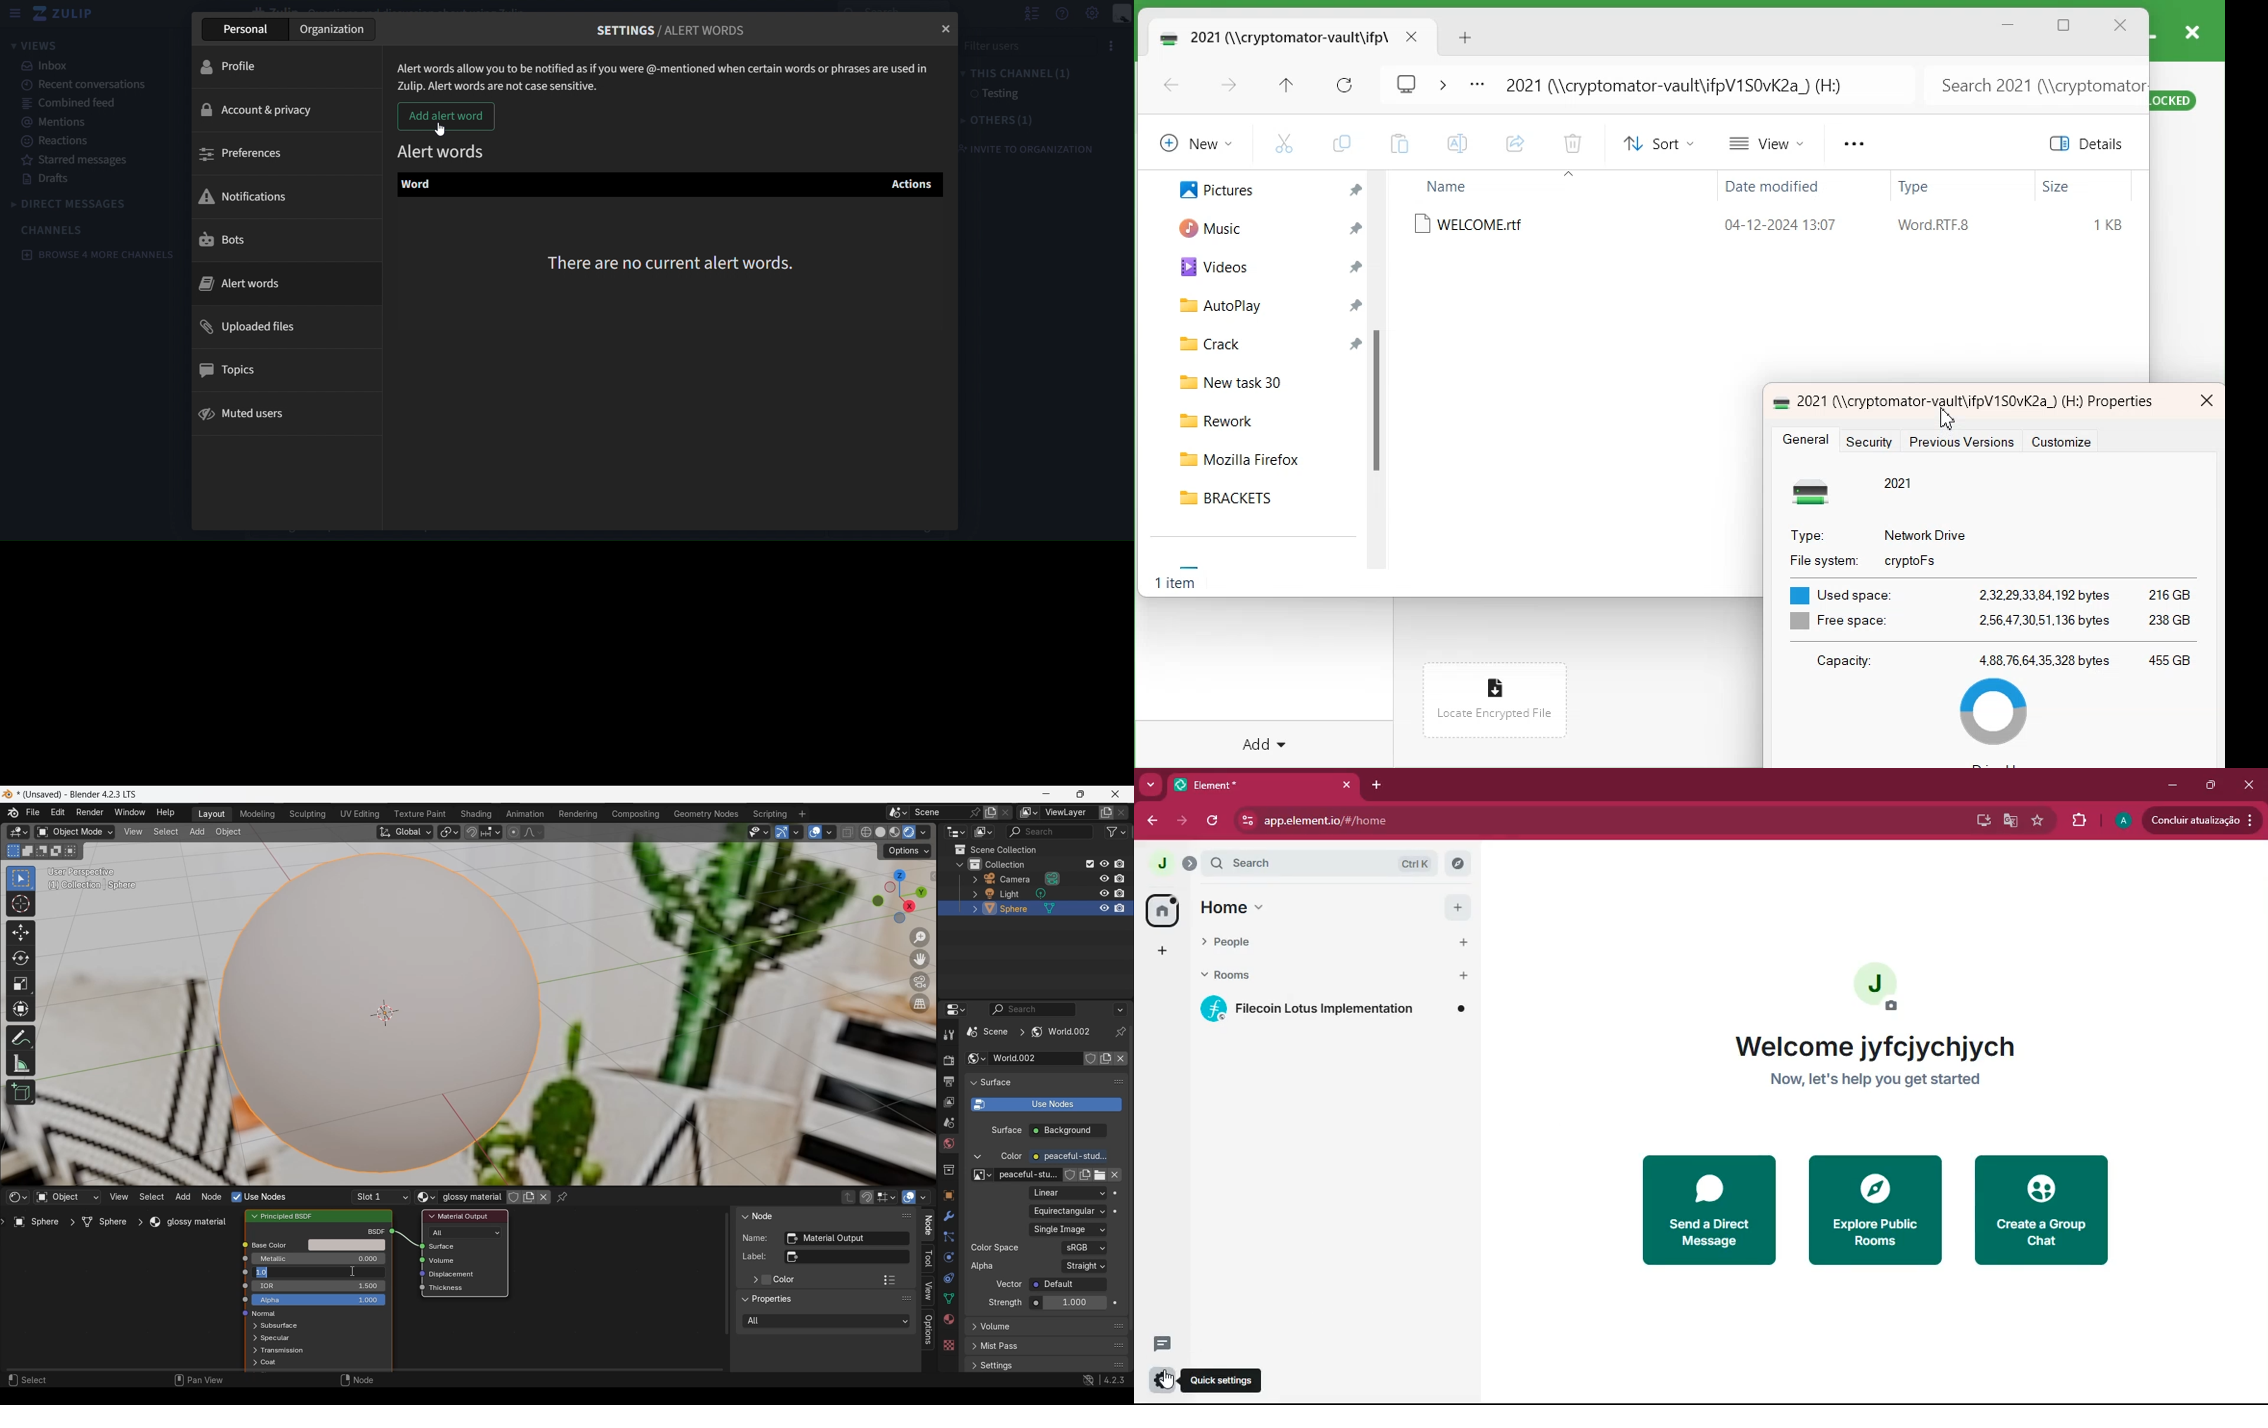 Image resolution: width=2268 pixels, height=1428 pixels. Describe the element at coordinates (59, 123) in the screenshot. I see `mentions` at that location.